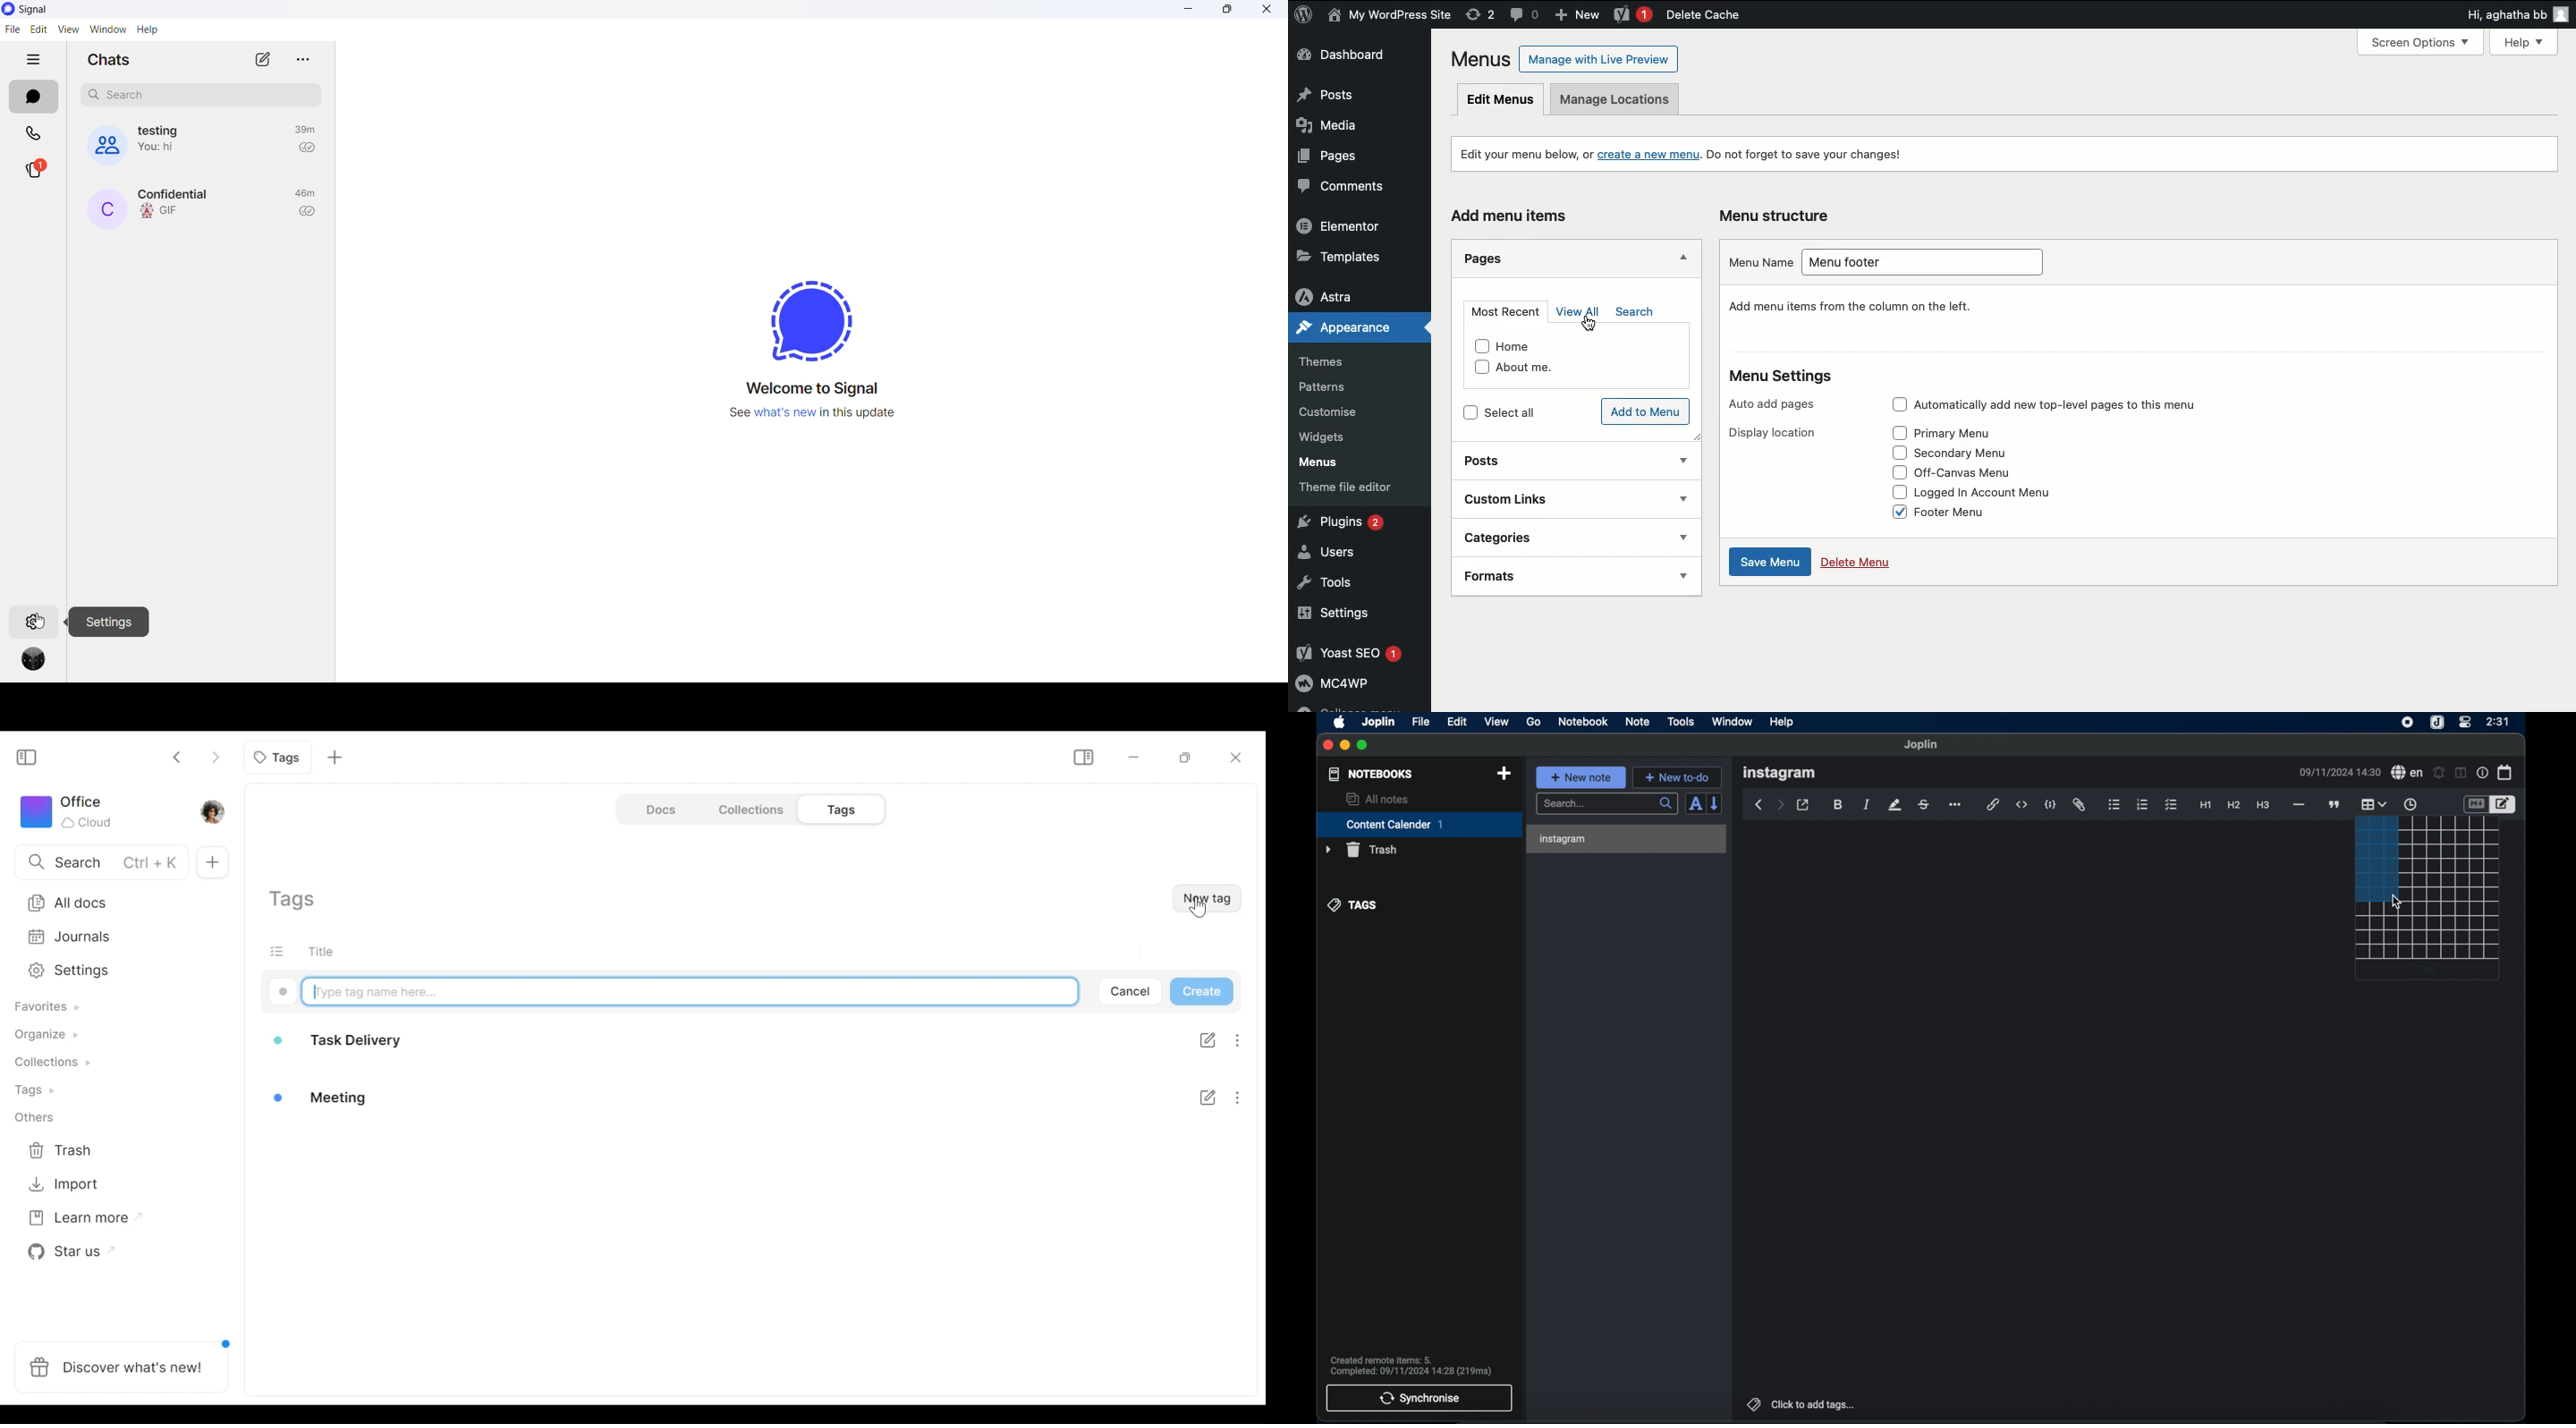 The height and width of the screenshot is (1428, 2576). What do you see at coordinates (49, 1035) in the screenshot?
I see `Organize` at bounding box center [49, 1035].